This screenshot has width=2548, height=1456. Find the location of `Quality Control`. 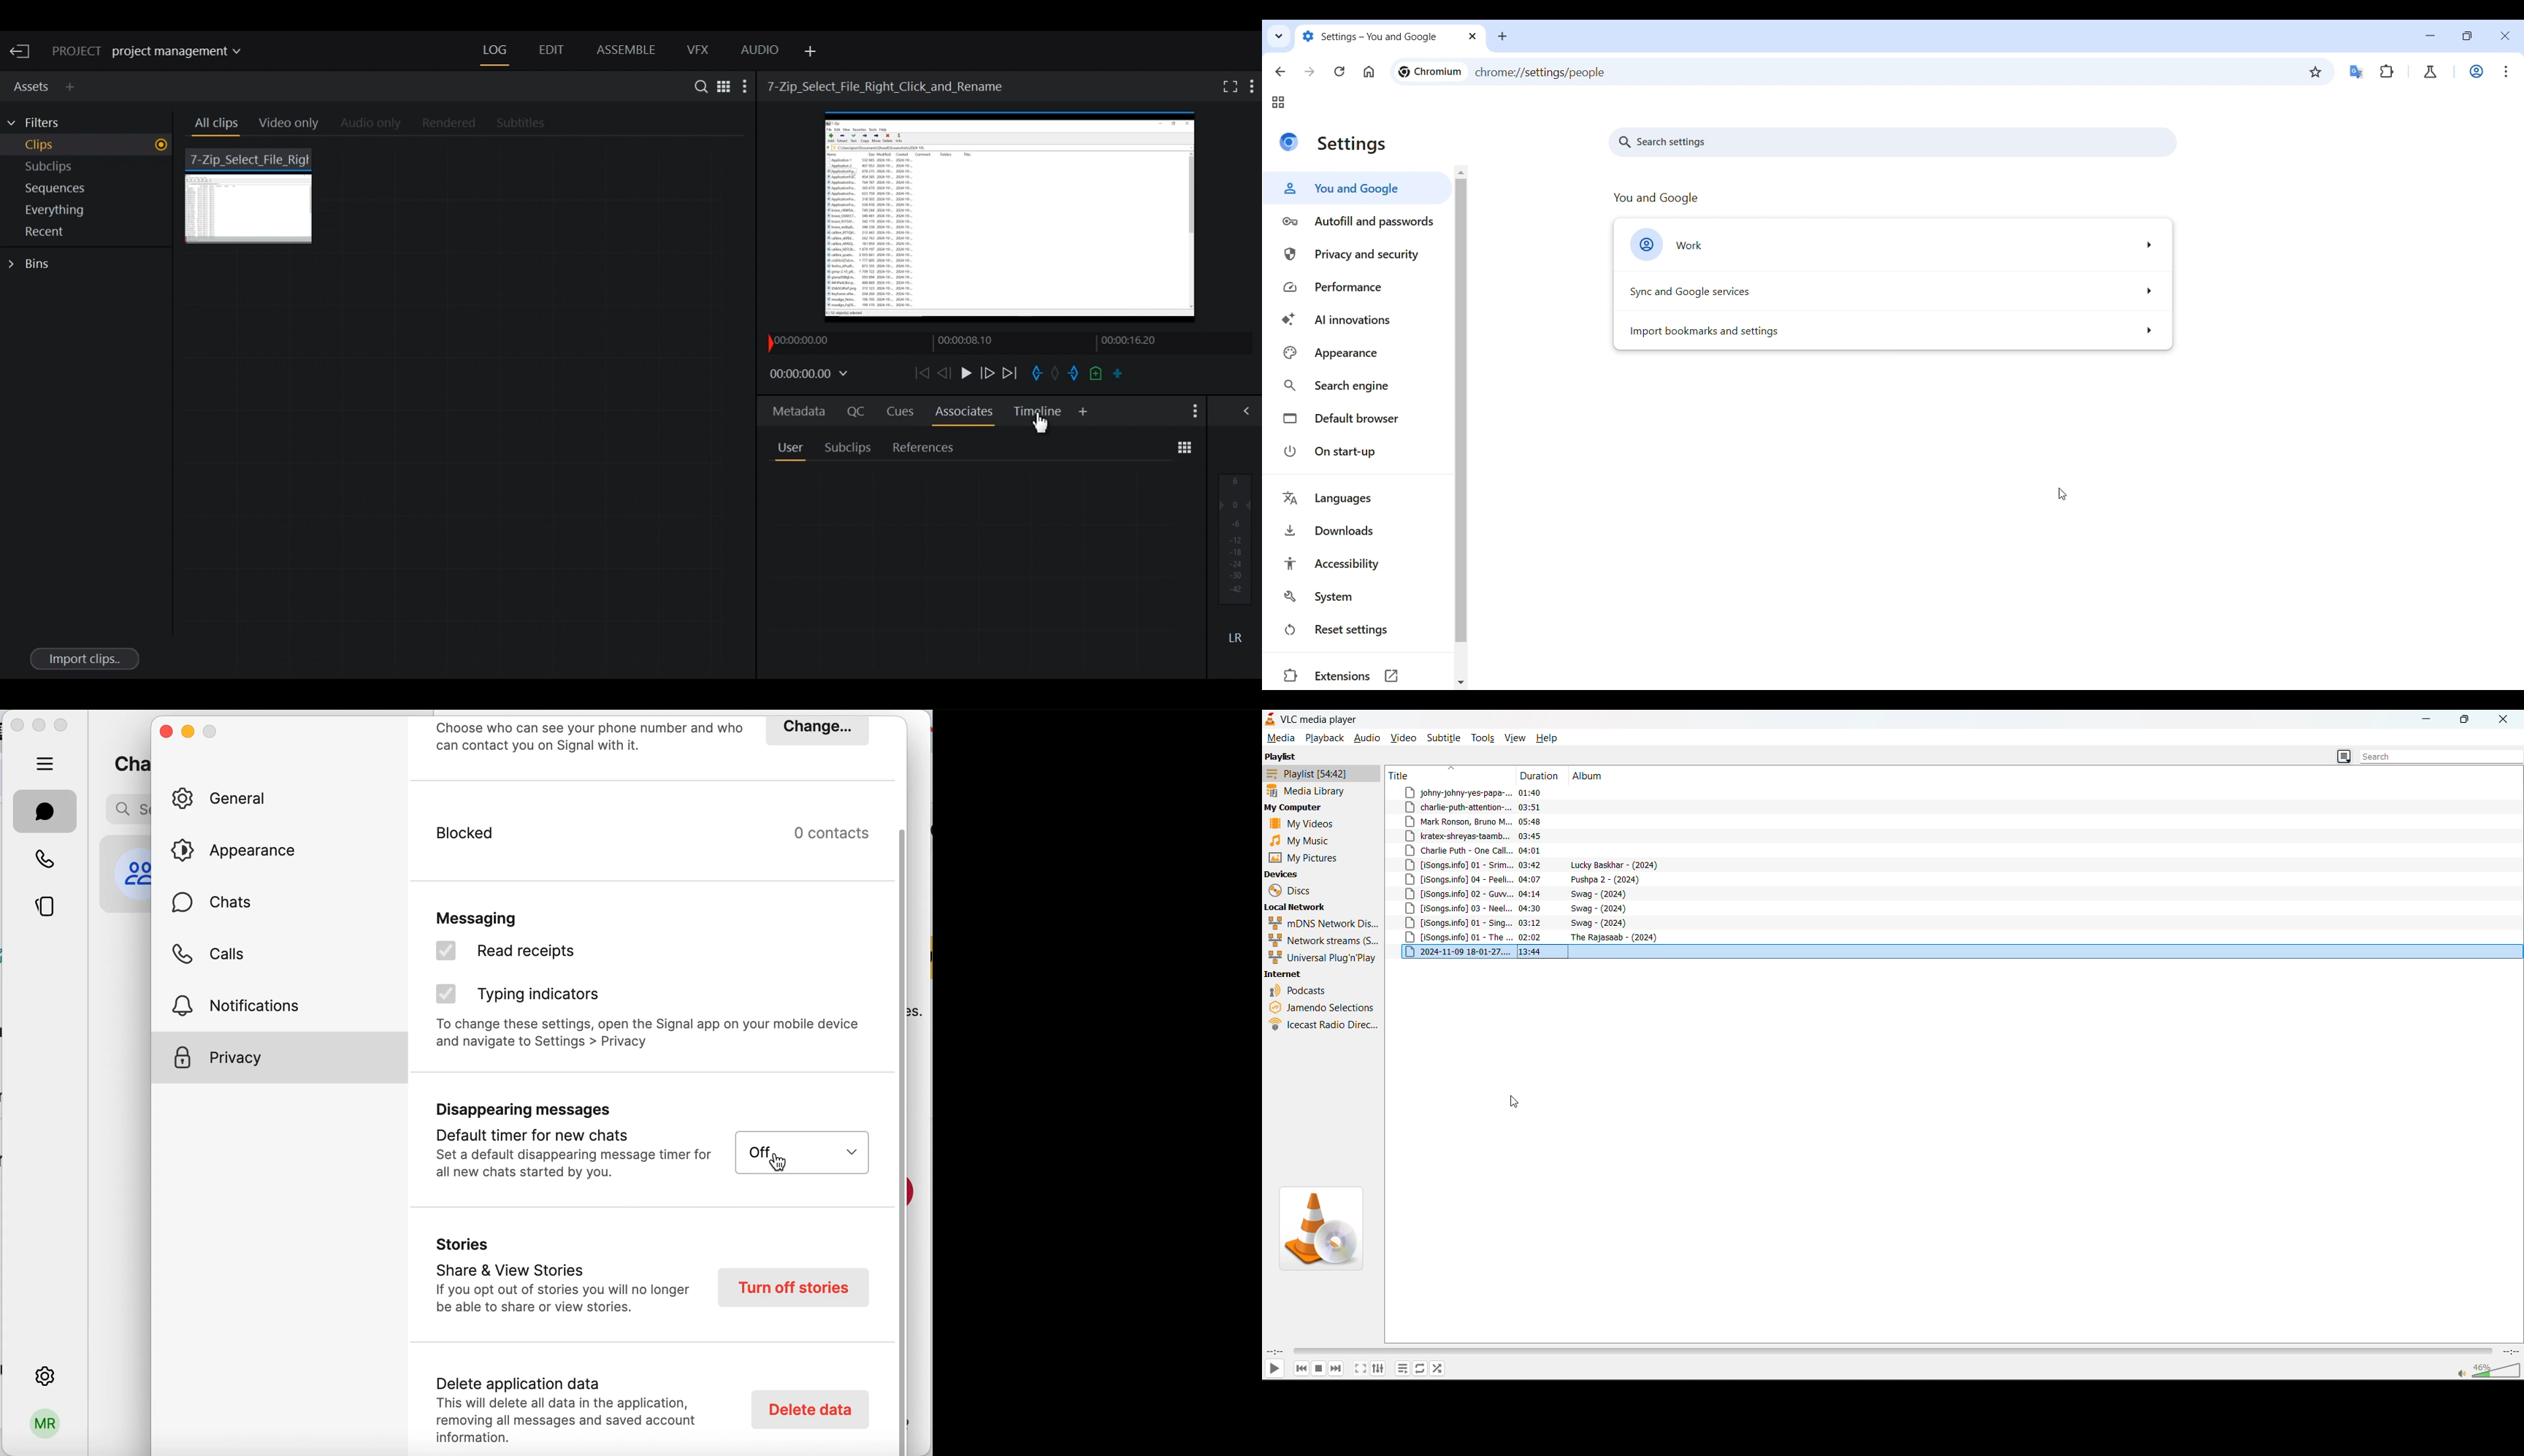

Quality Control is located at coordinates (853, 411).